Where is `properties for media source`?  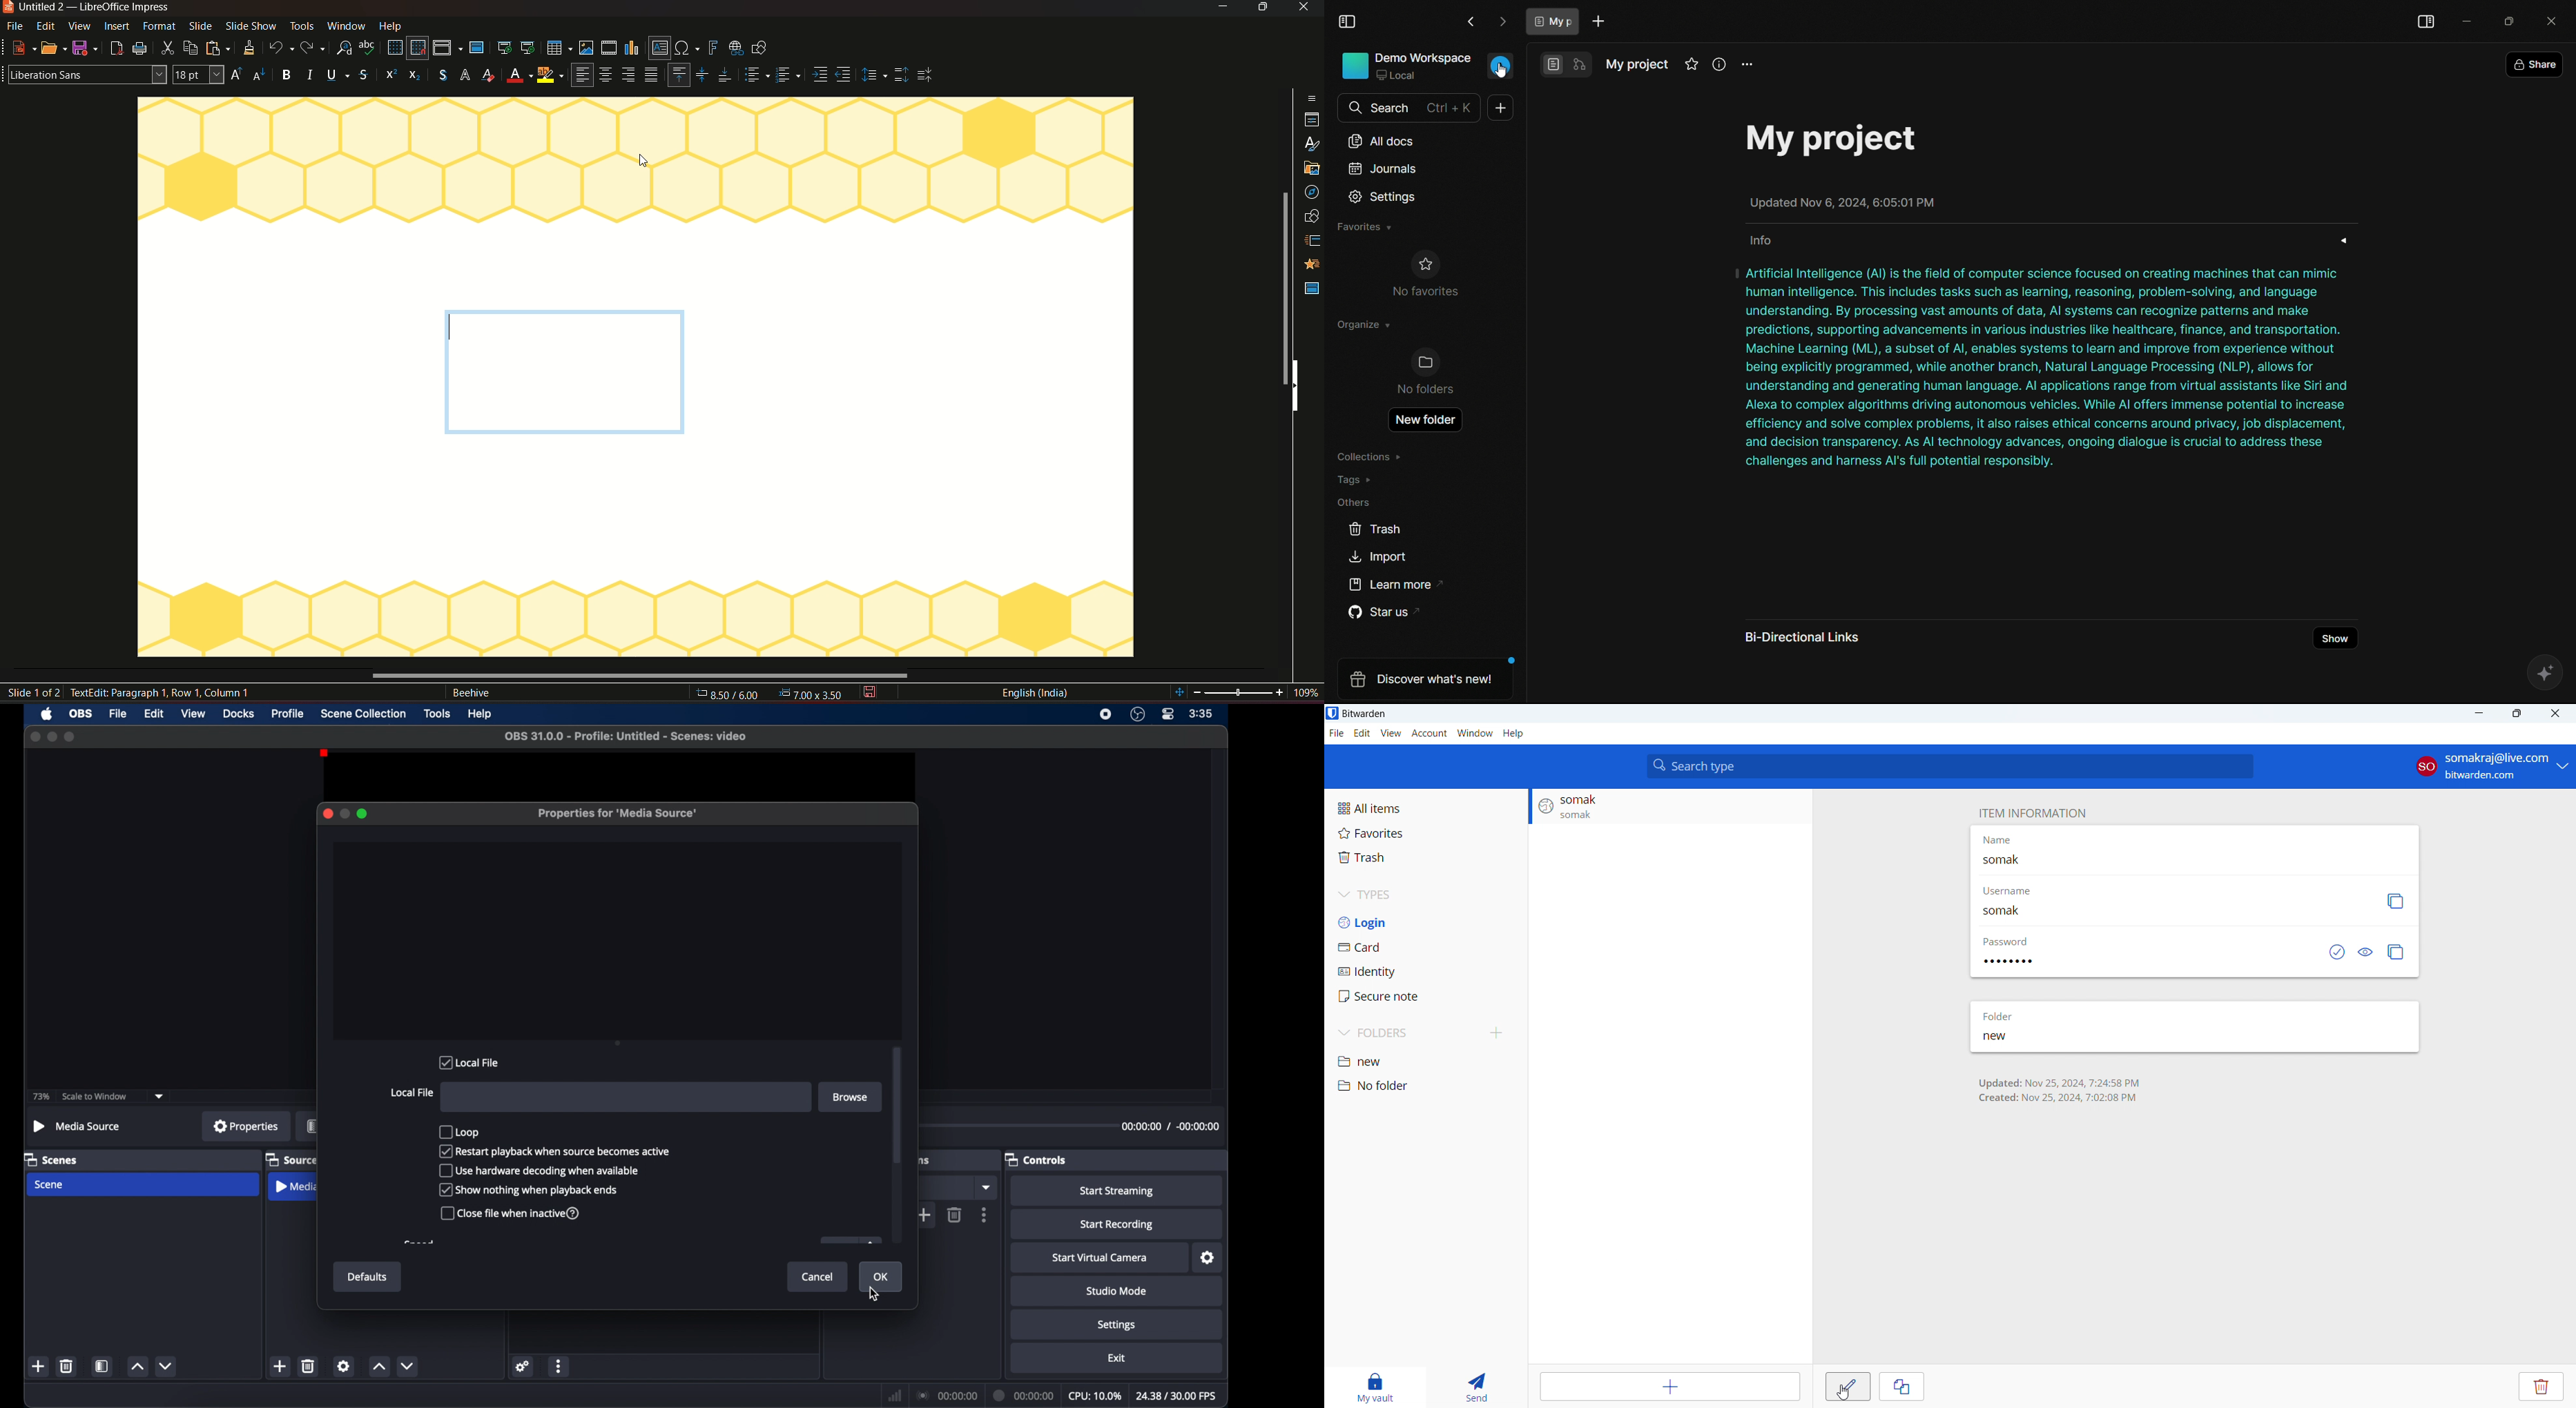 properties for media source is located at coordinates (616, 814).